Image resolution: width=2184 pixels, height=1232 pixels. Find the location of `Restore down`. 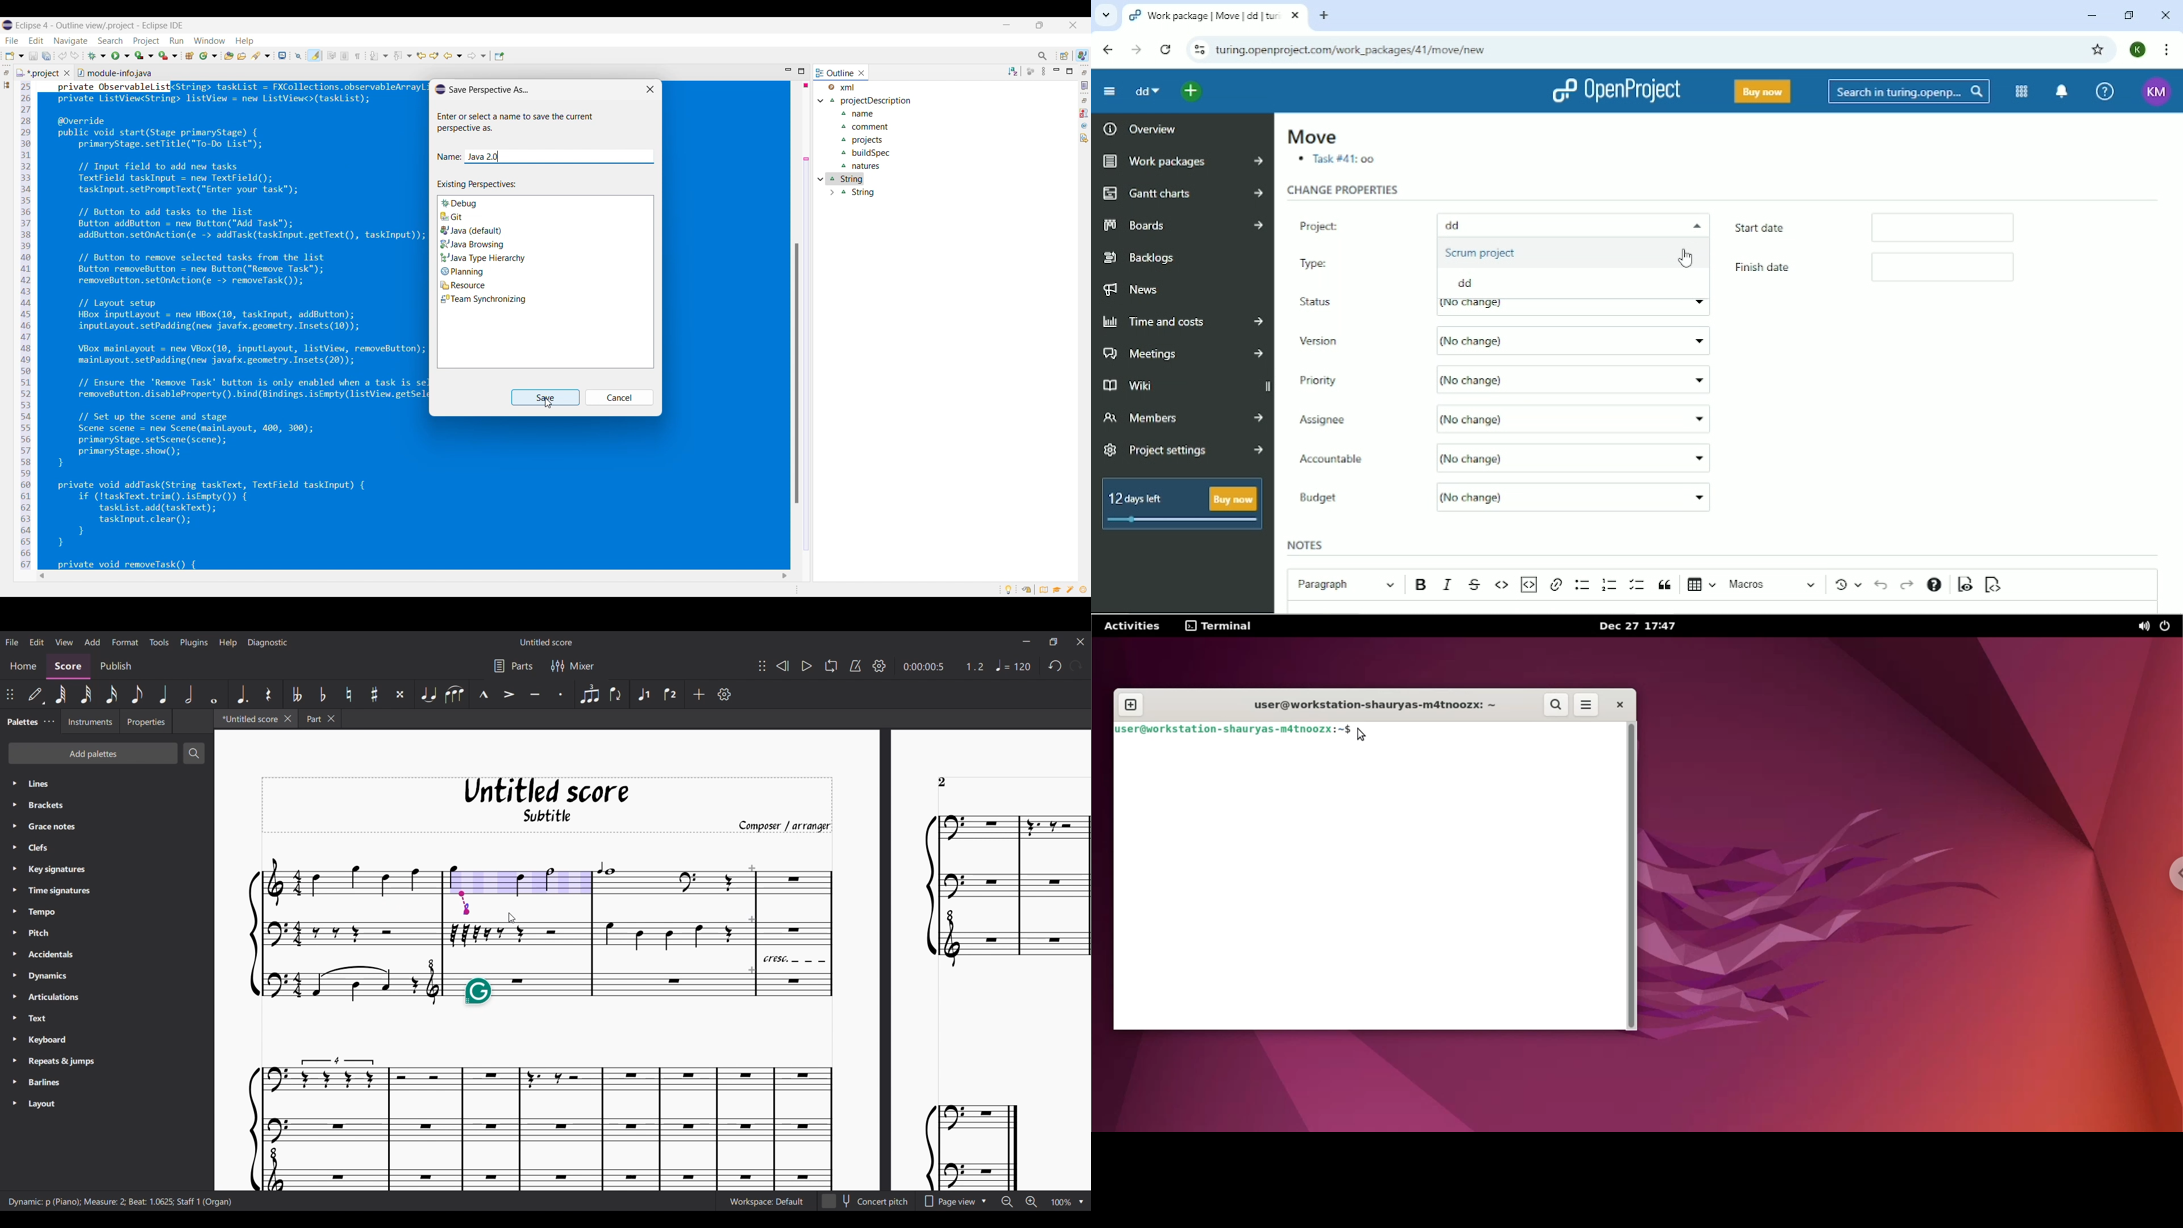

Restore down is located at coordinates (2127, 15).